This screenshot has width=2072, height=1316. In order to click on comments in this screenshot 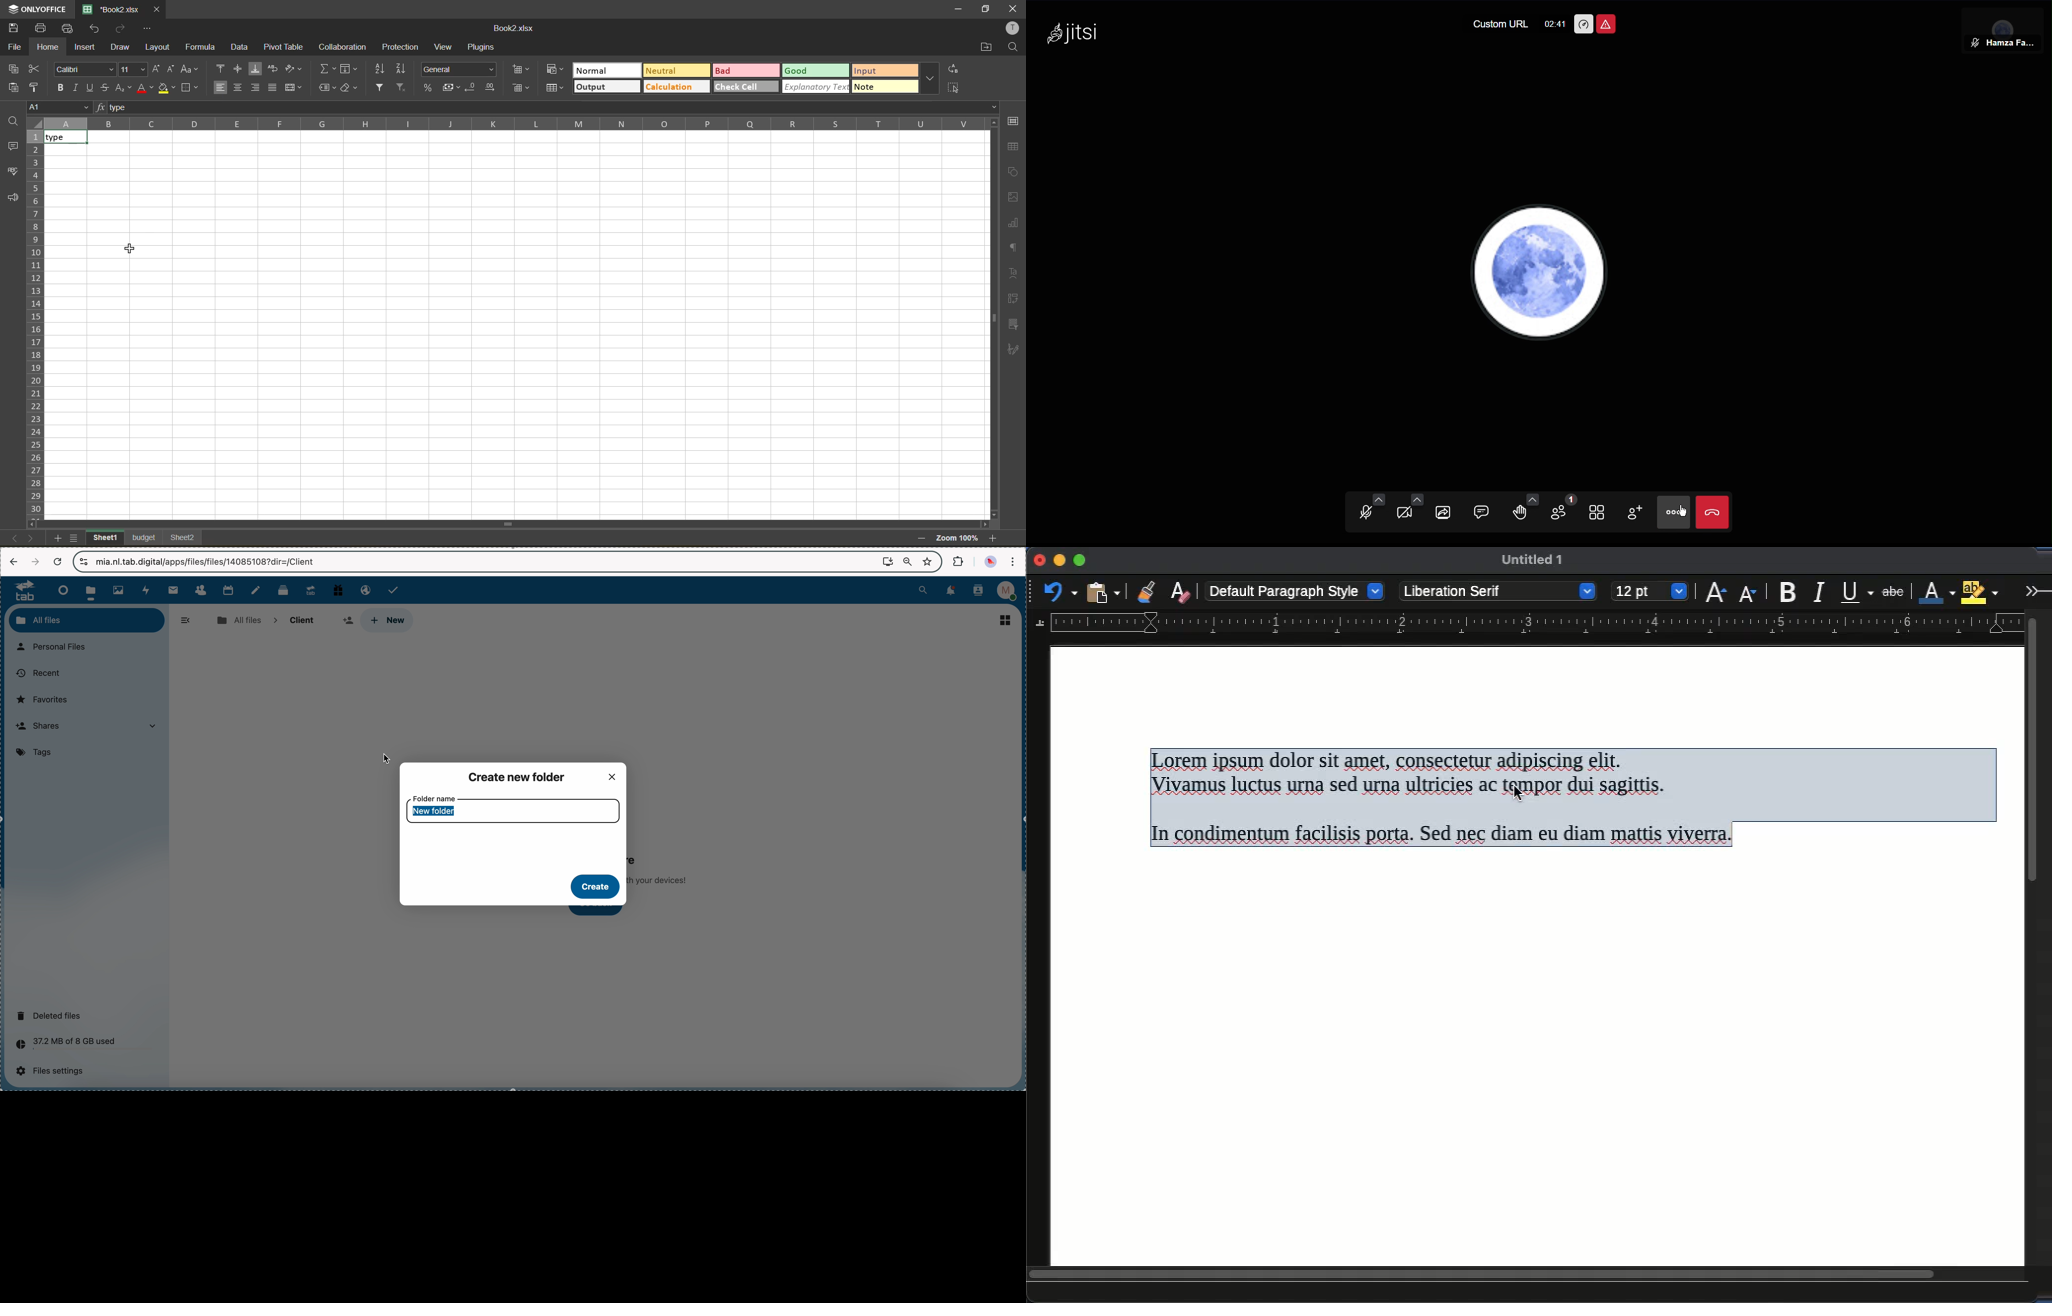, I will do `click(12, 147)`.